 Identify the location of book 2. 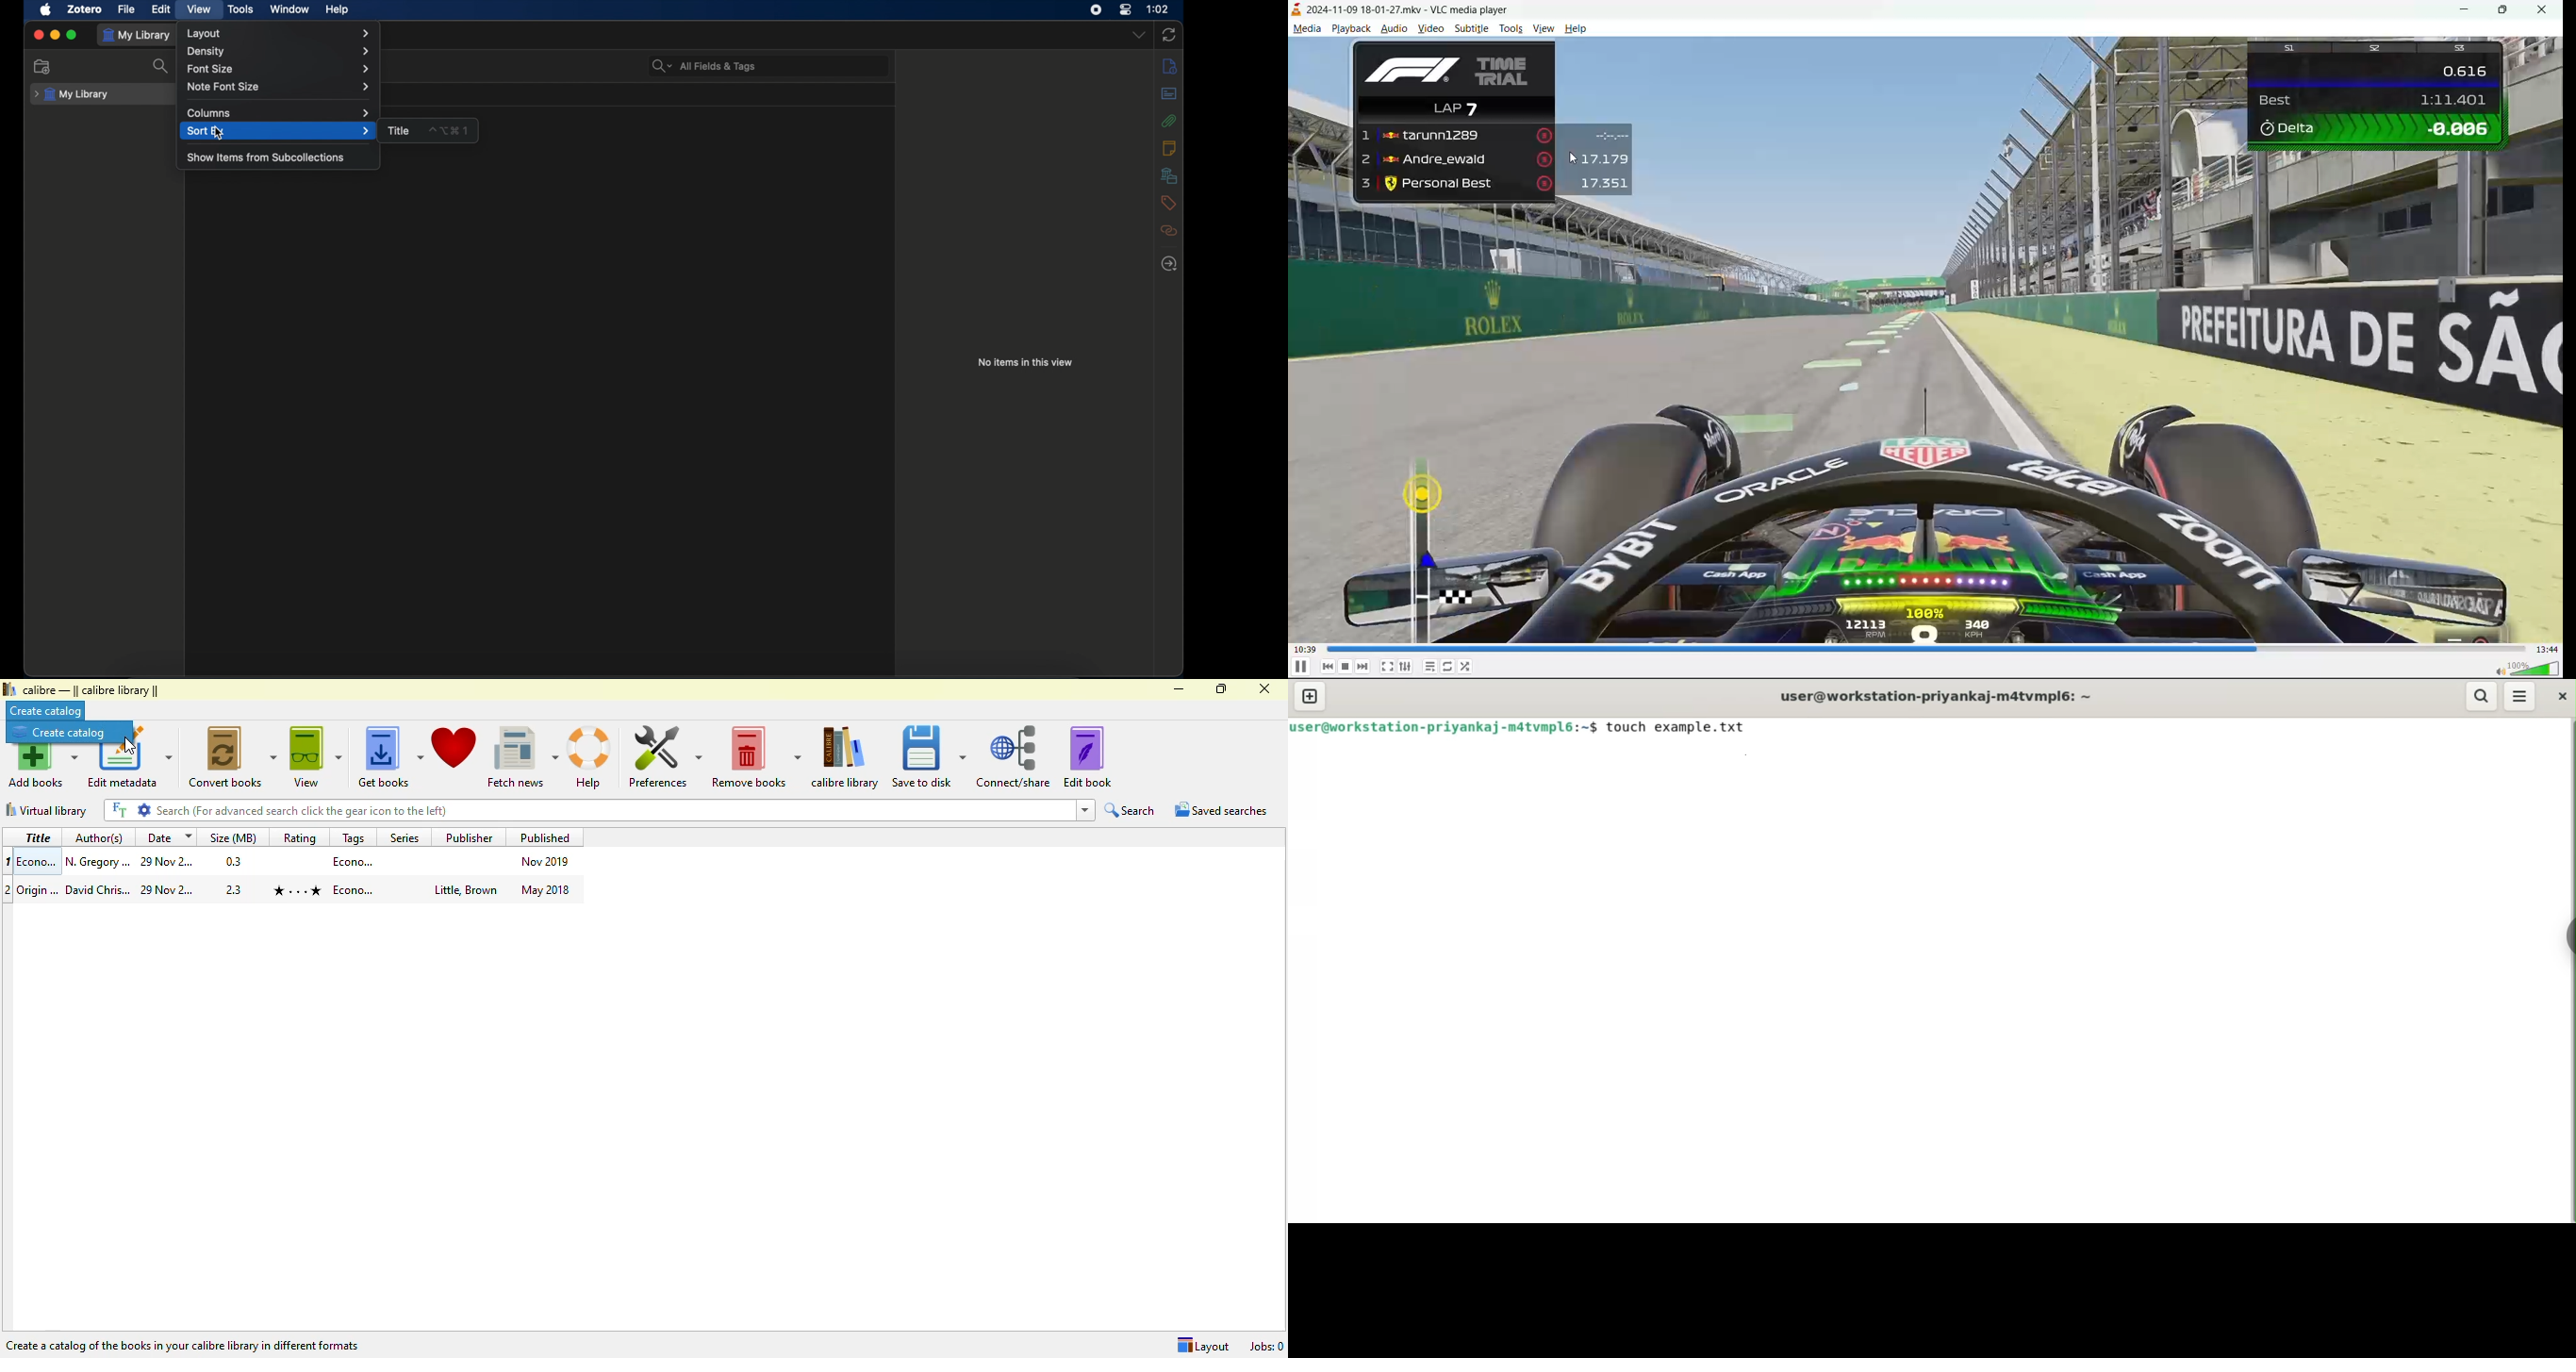
(296, 889).